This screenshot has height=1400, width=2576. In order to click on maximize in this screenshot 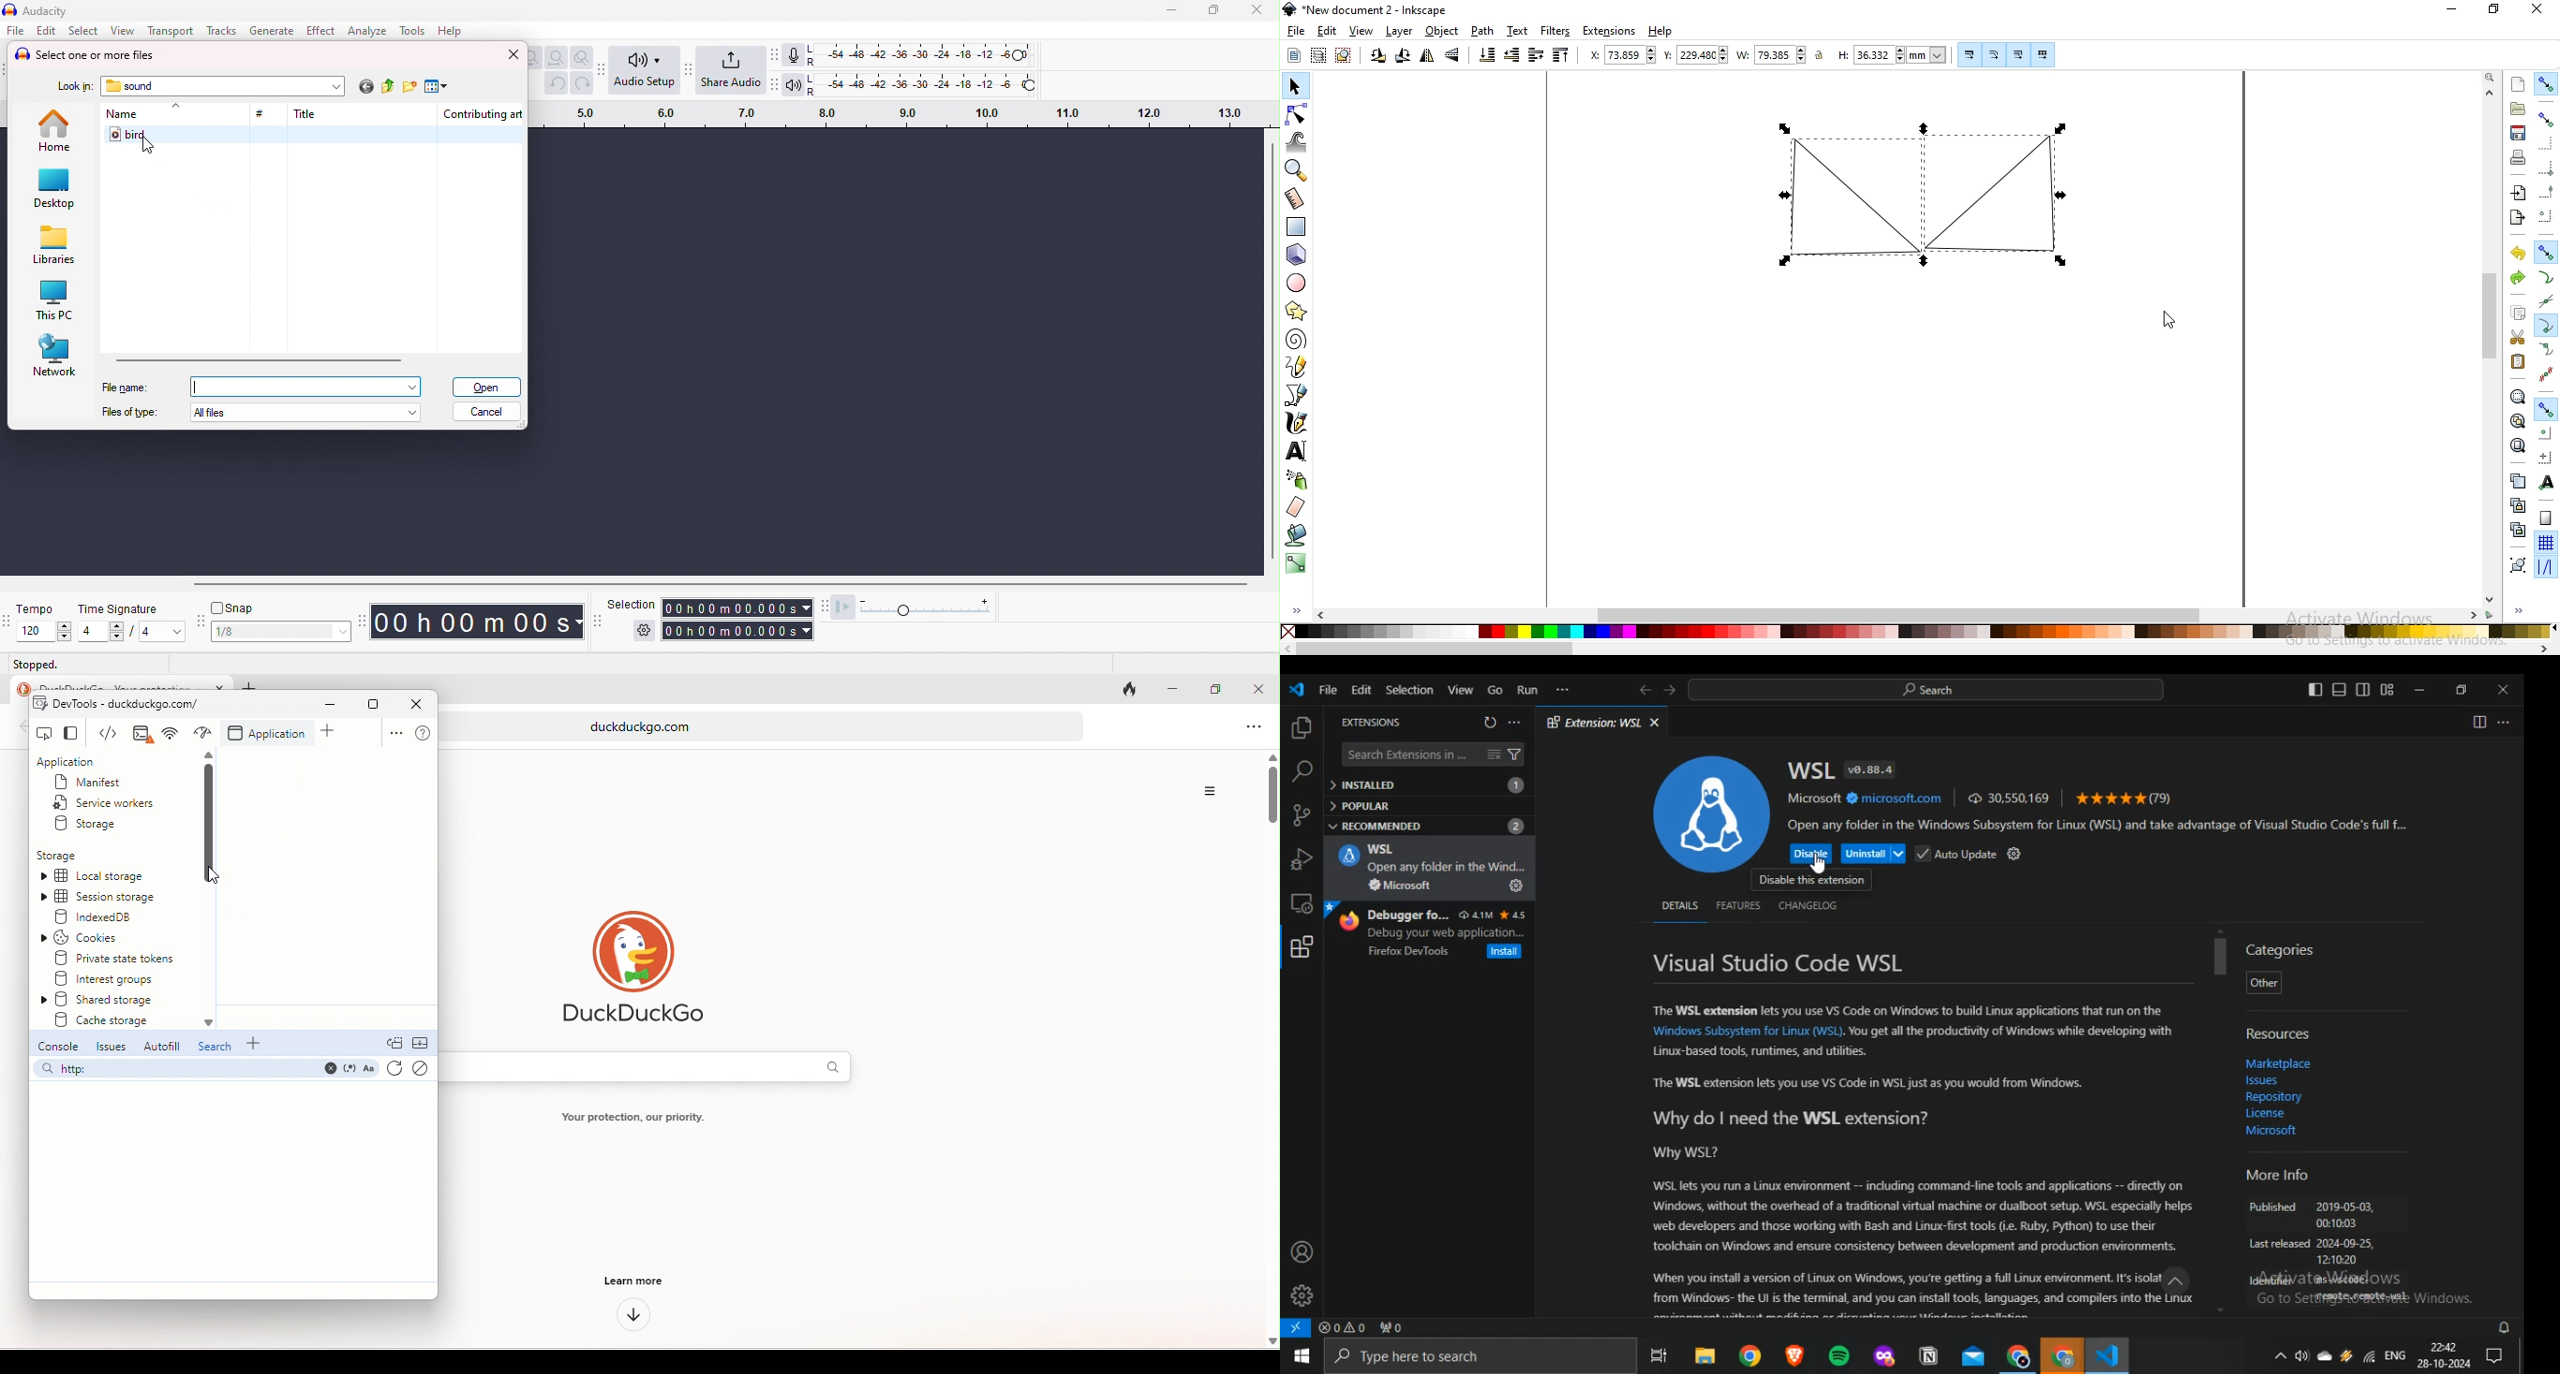, I will do `click(1213, 10)`.